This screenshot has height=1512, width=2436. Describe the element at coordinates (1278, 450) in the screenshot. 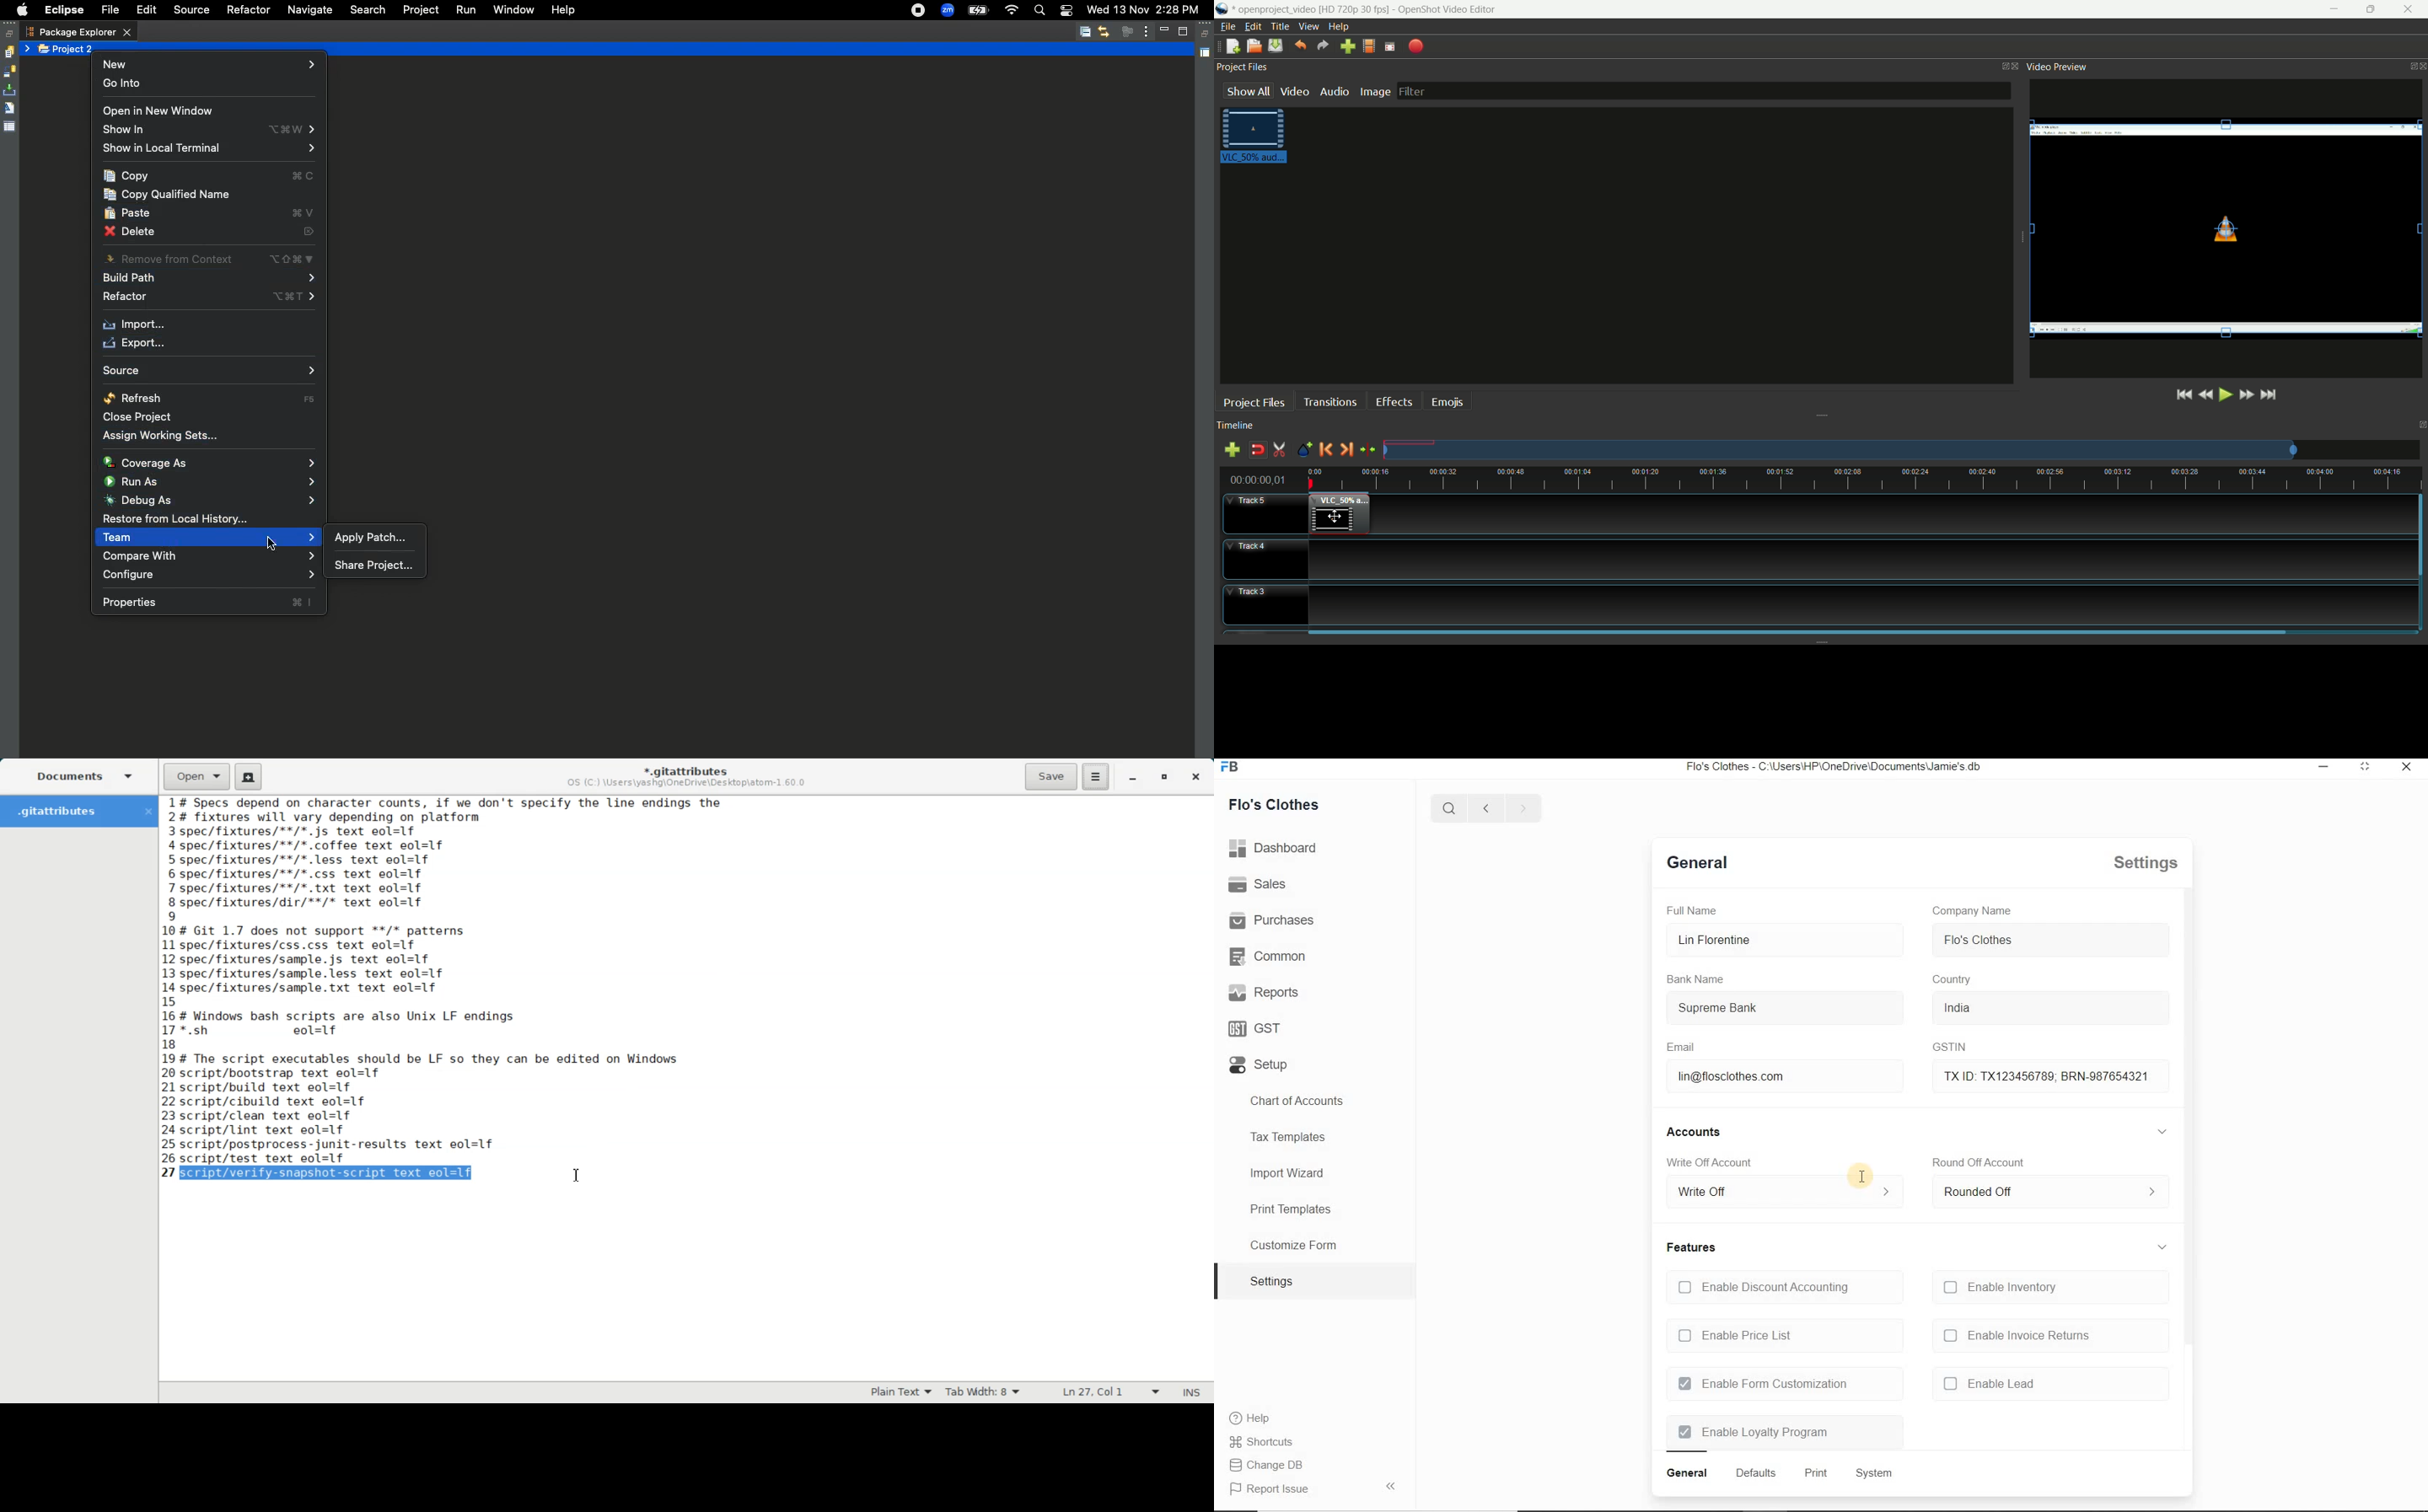

I see `enable razor` at that location.